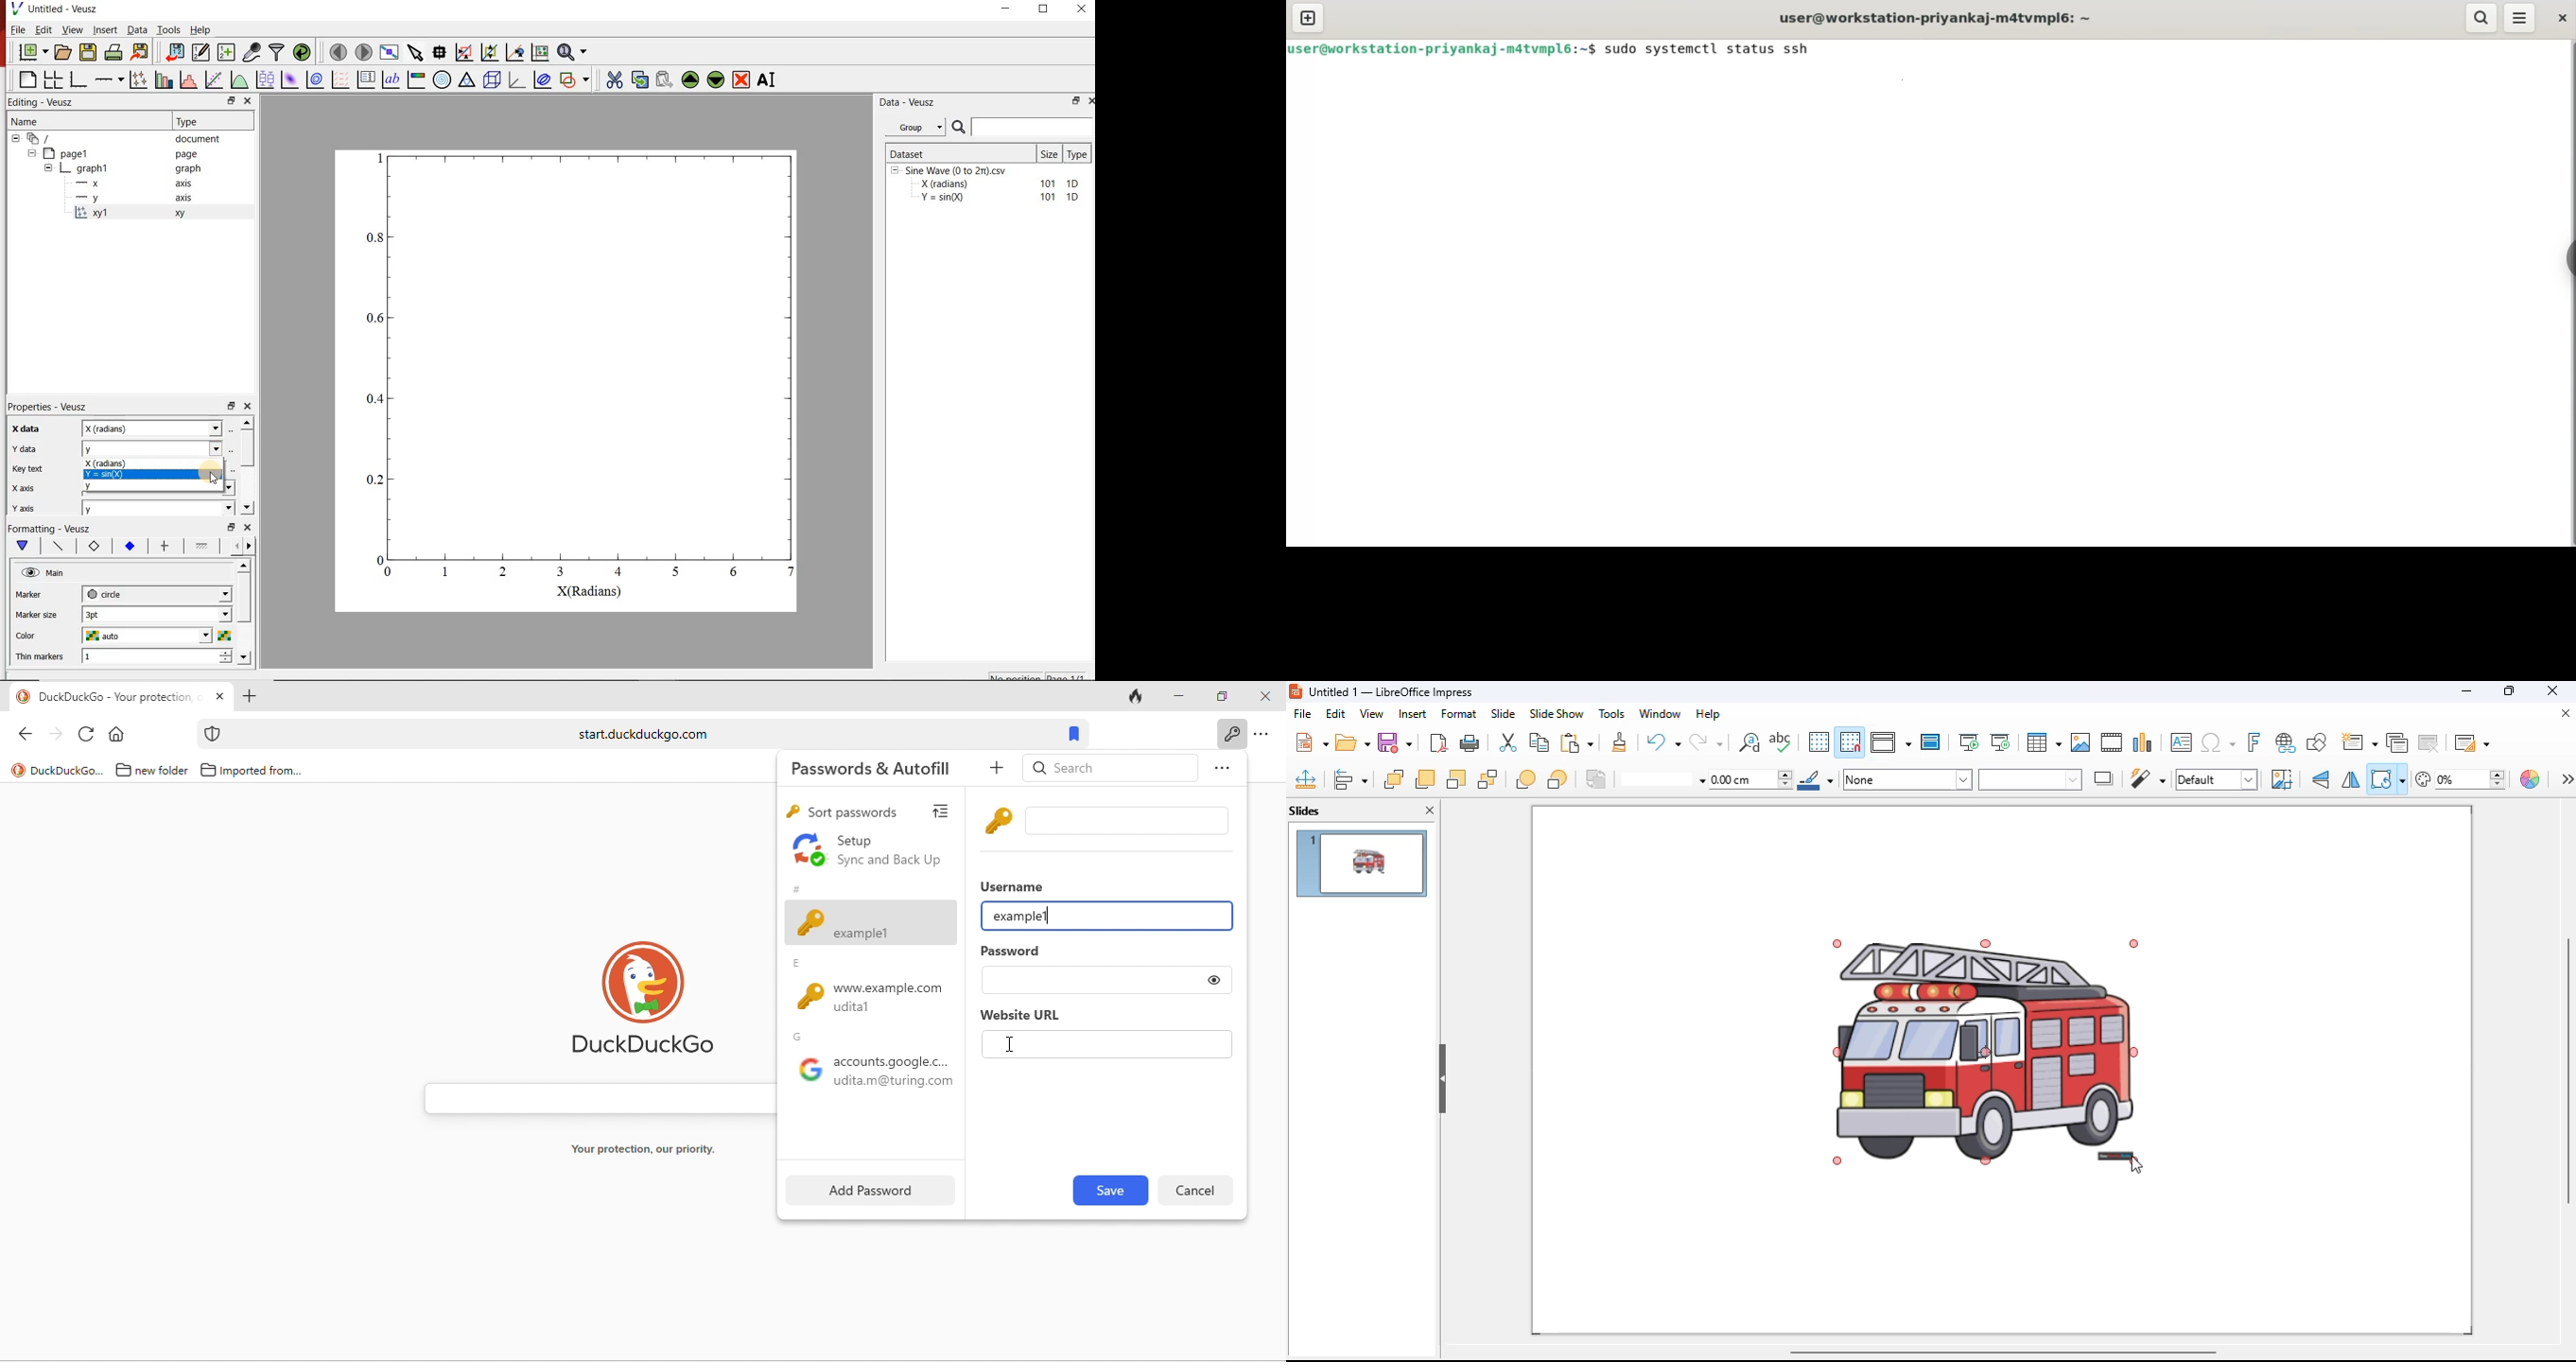 This screenshot has height=1372, width=2576. Describe the element at coordinates (16, 8) in the screenshot. I see `Logo` at that location.